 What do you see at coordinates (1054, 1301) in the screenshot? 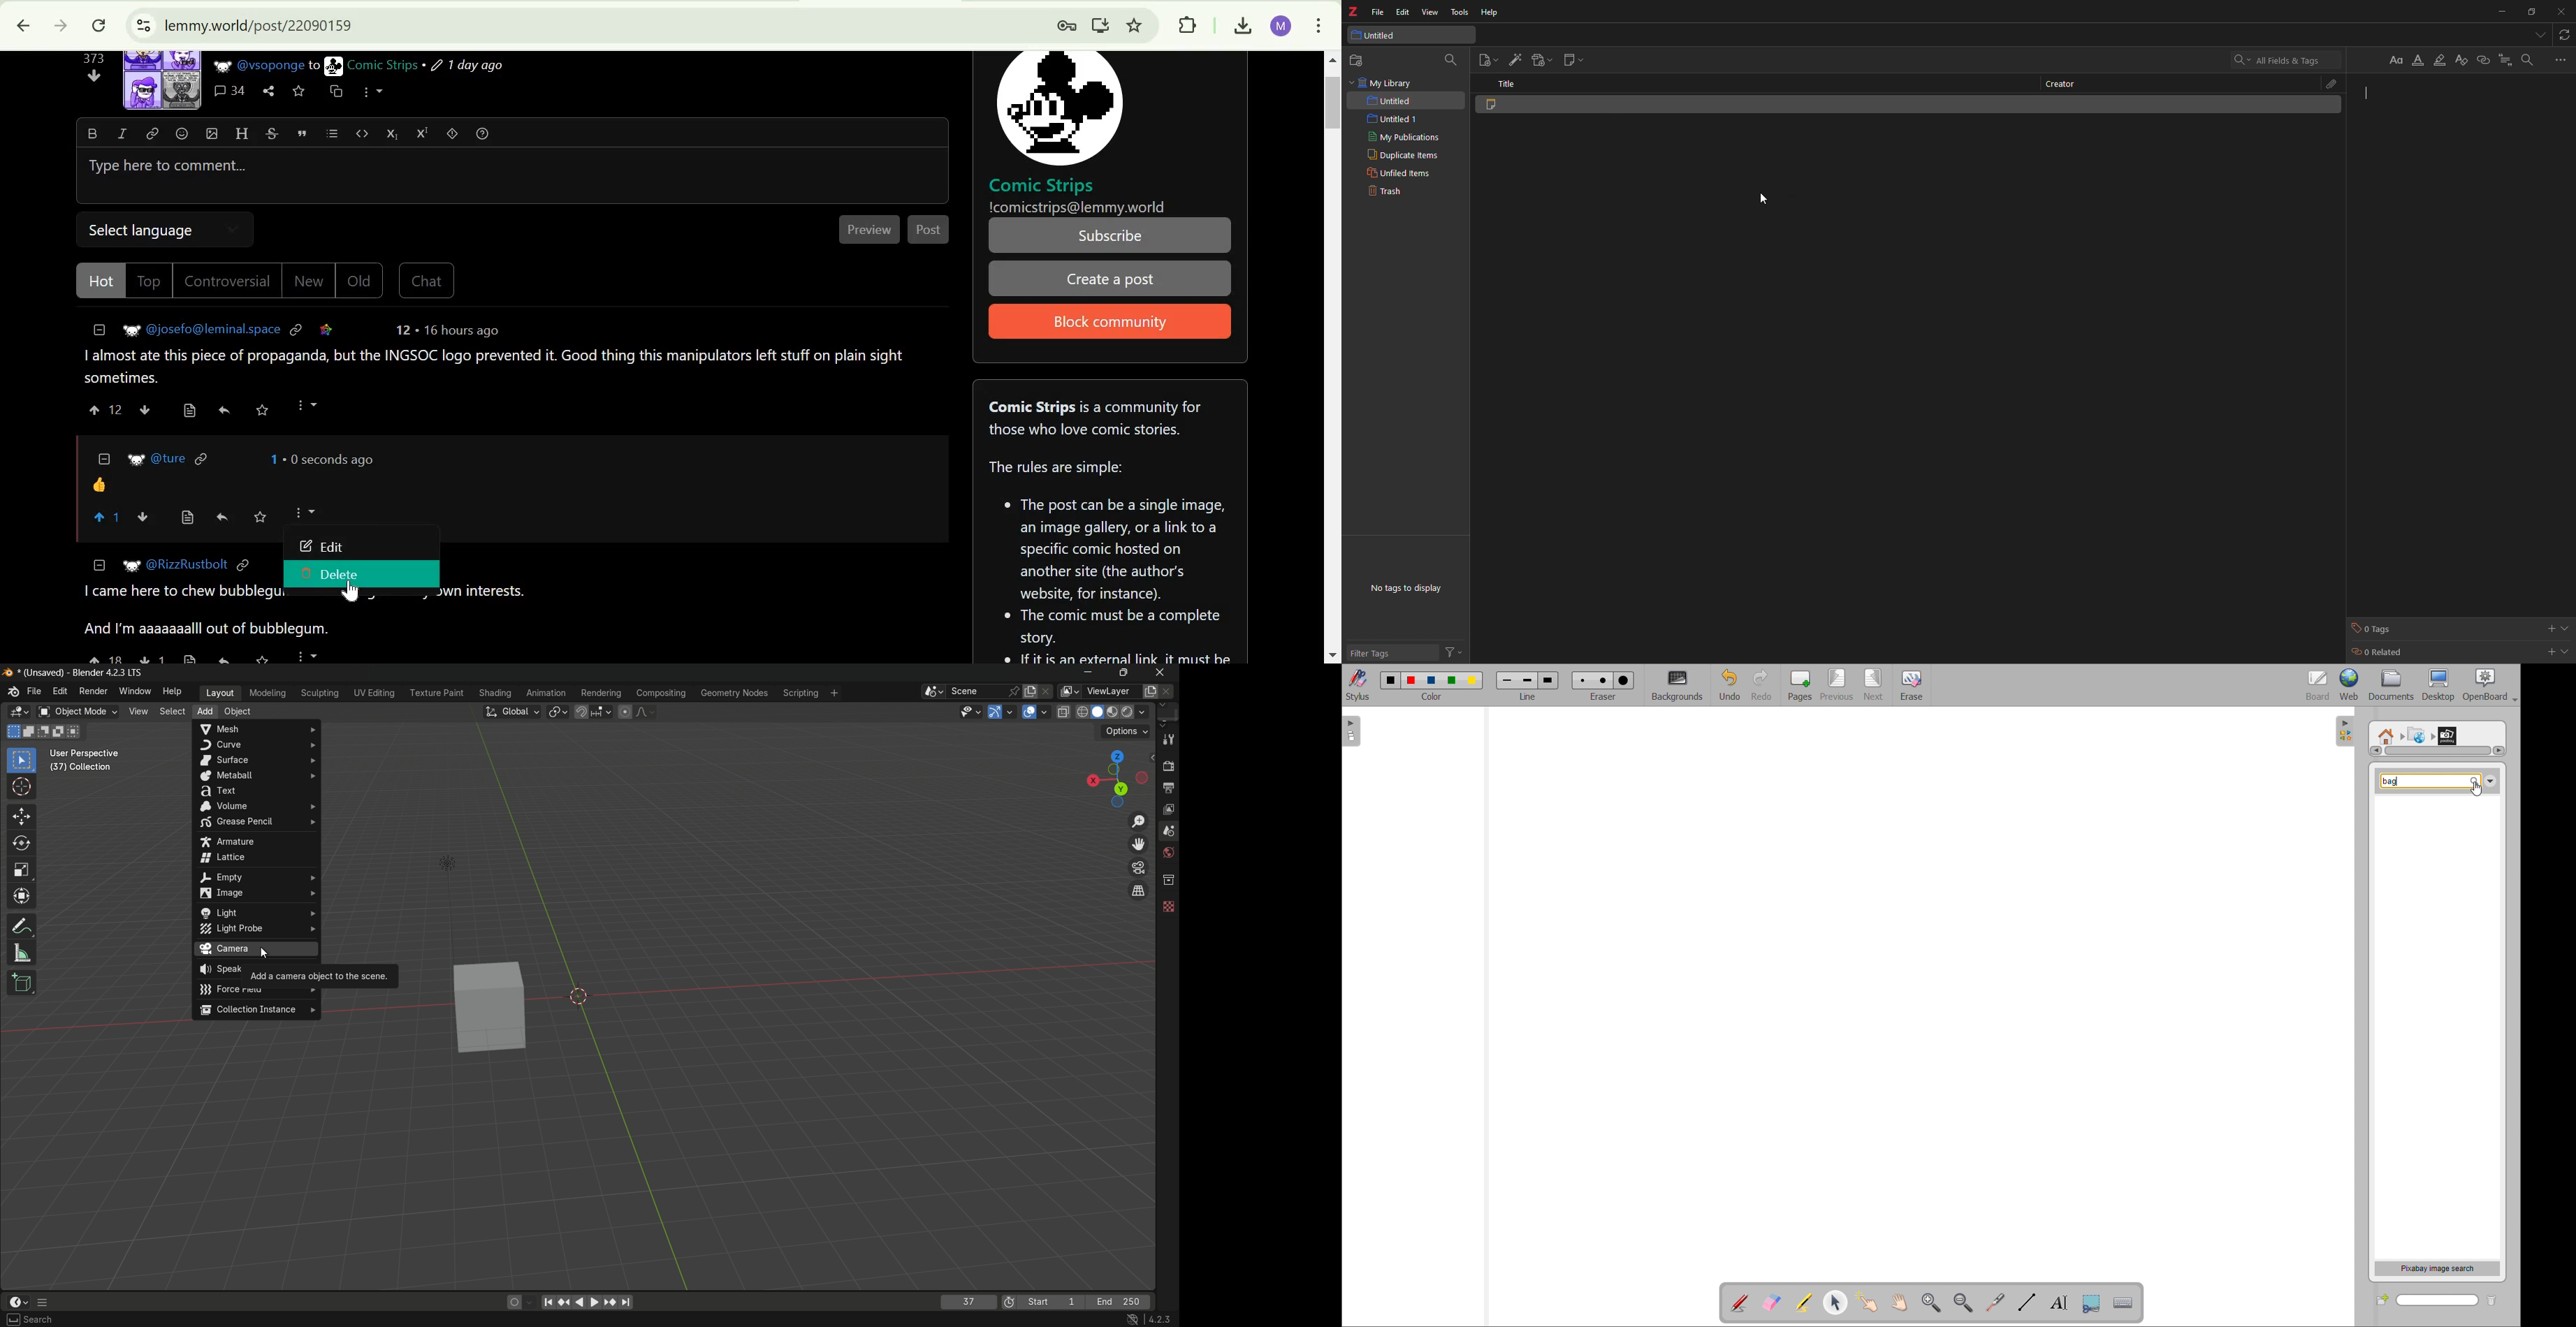
I see `start` at bounding box center [1054, 1301].